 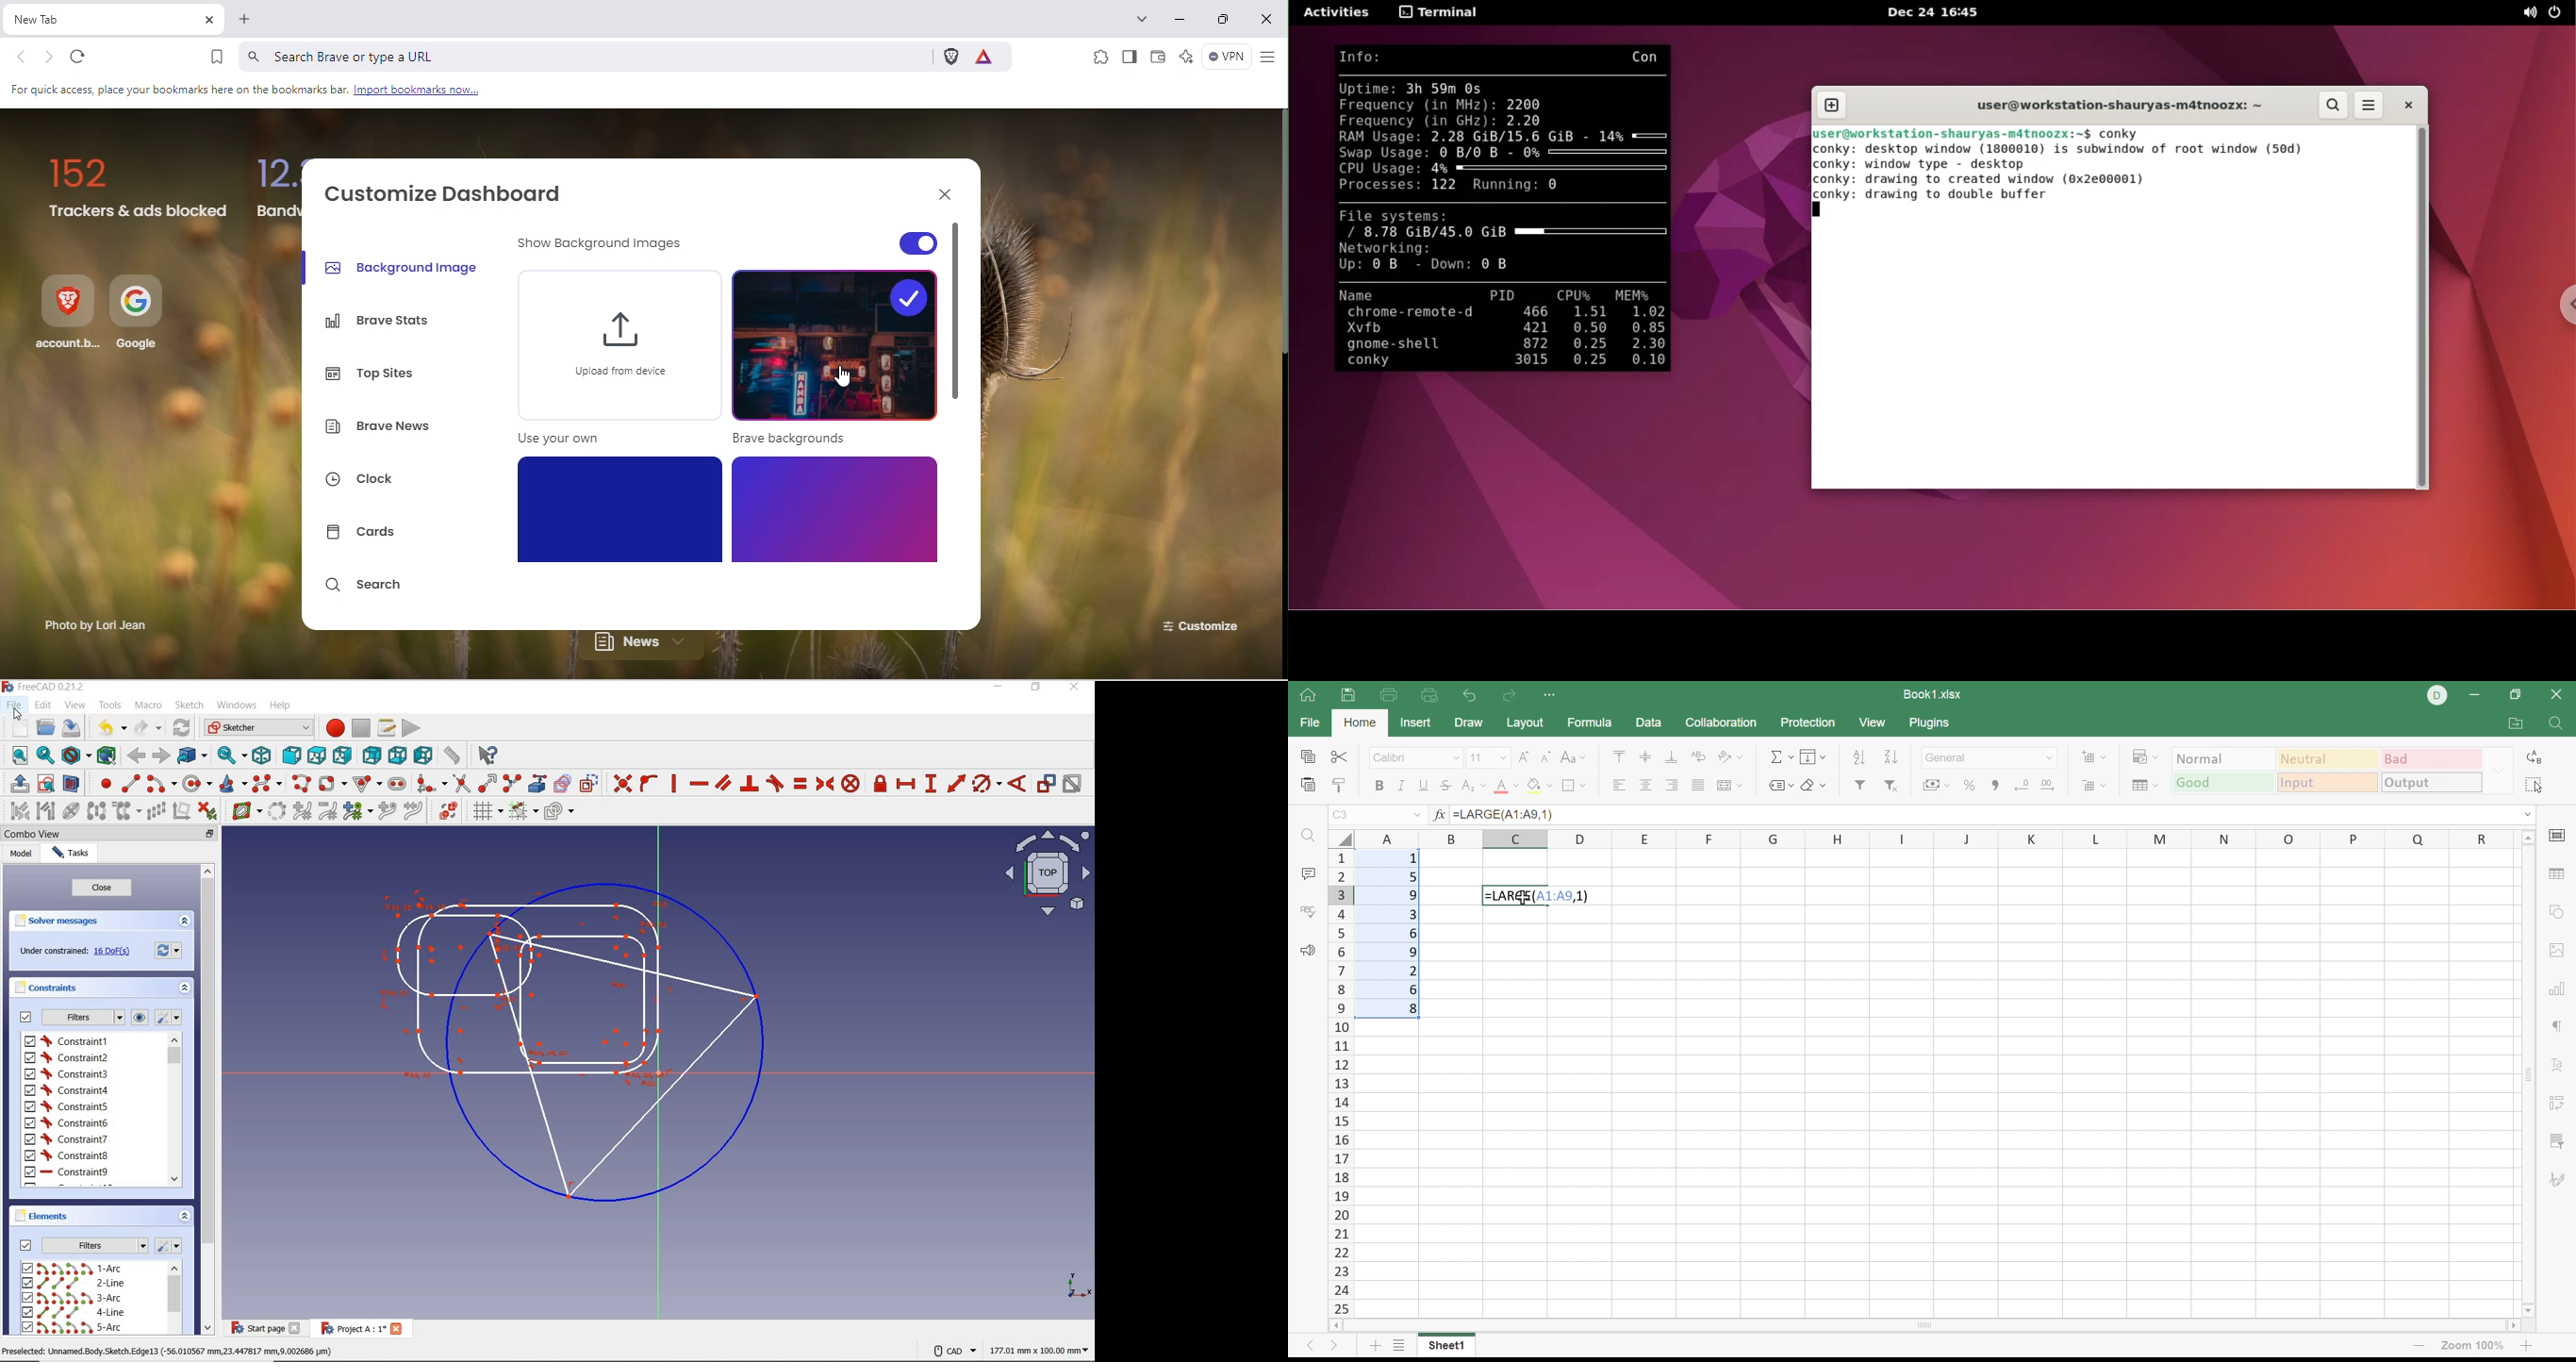 I want to click on view, so click(x=75, y=706).